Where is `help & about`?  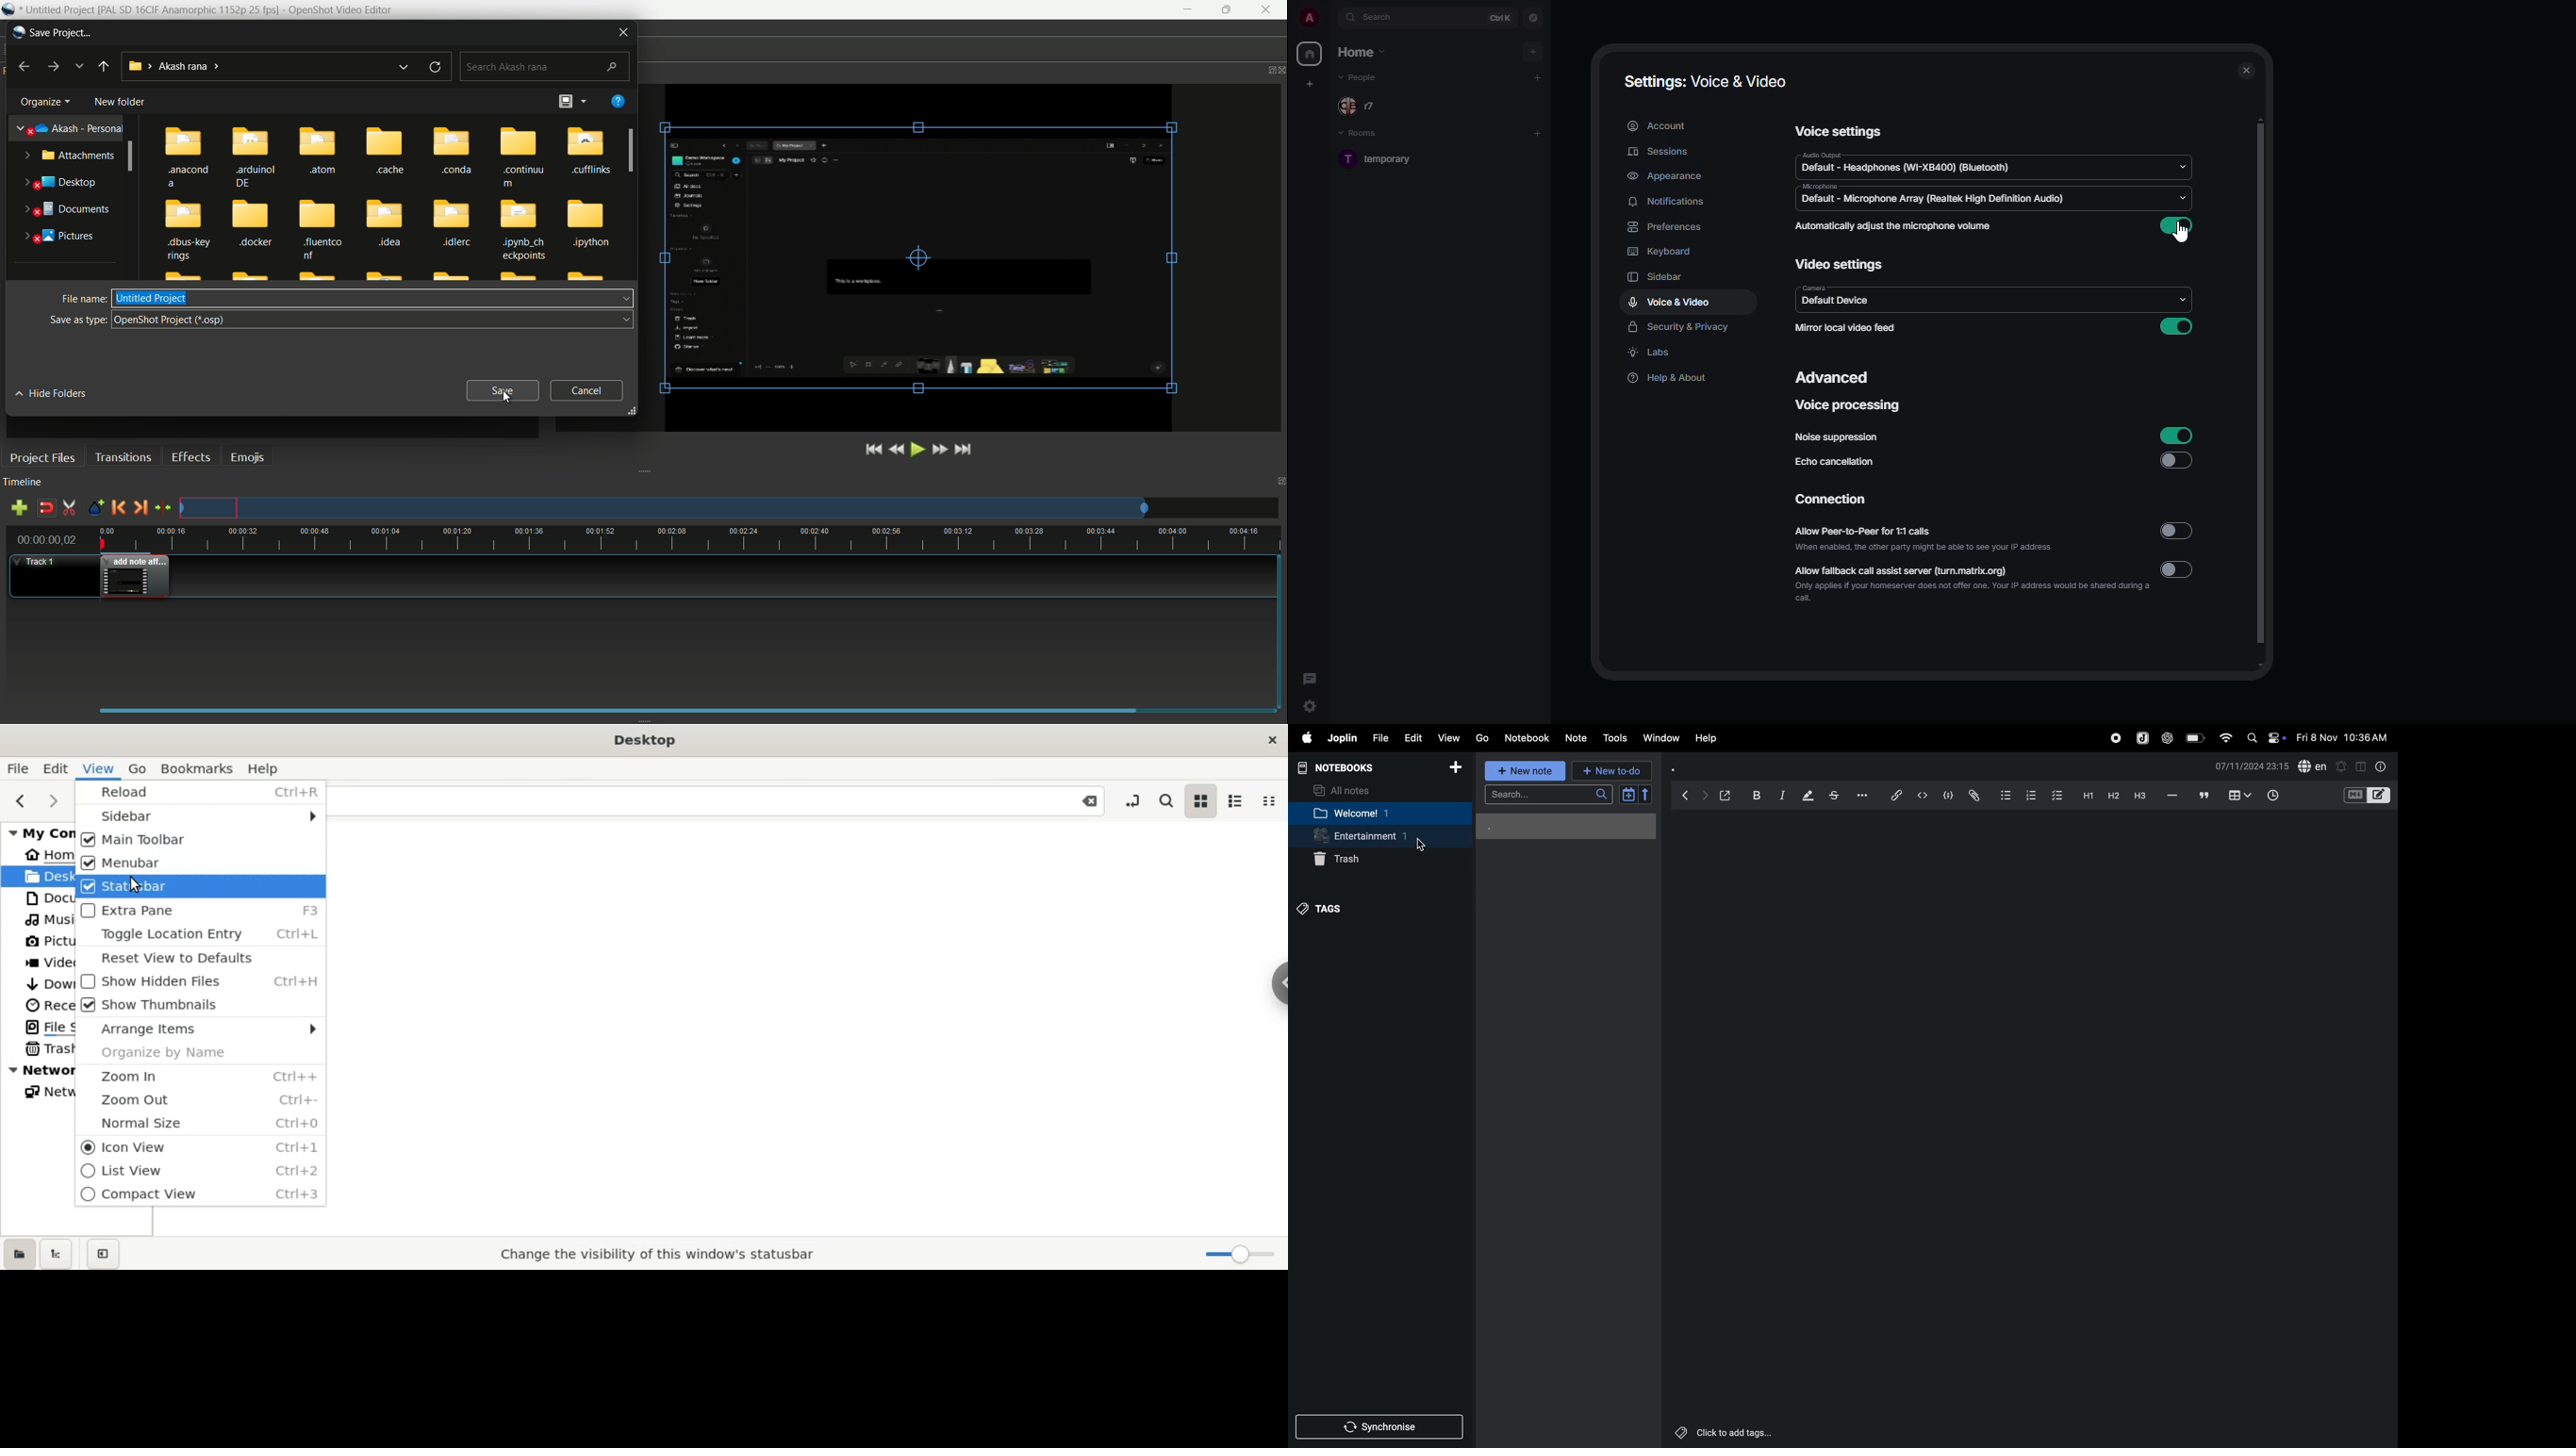
help & about is located at coordinates (1664, 378).